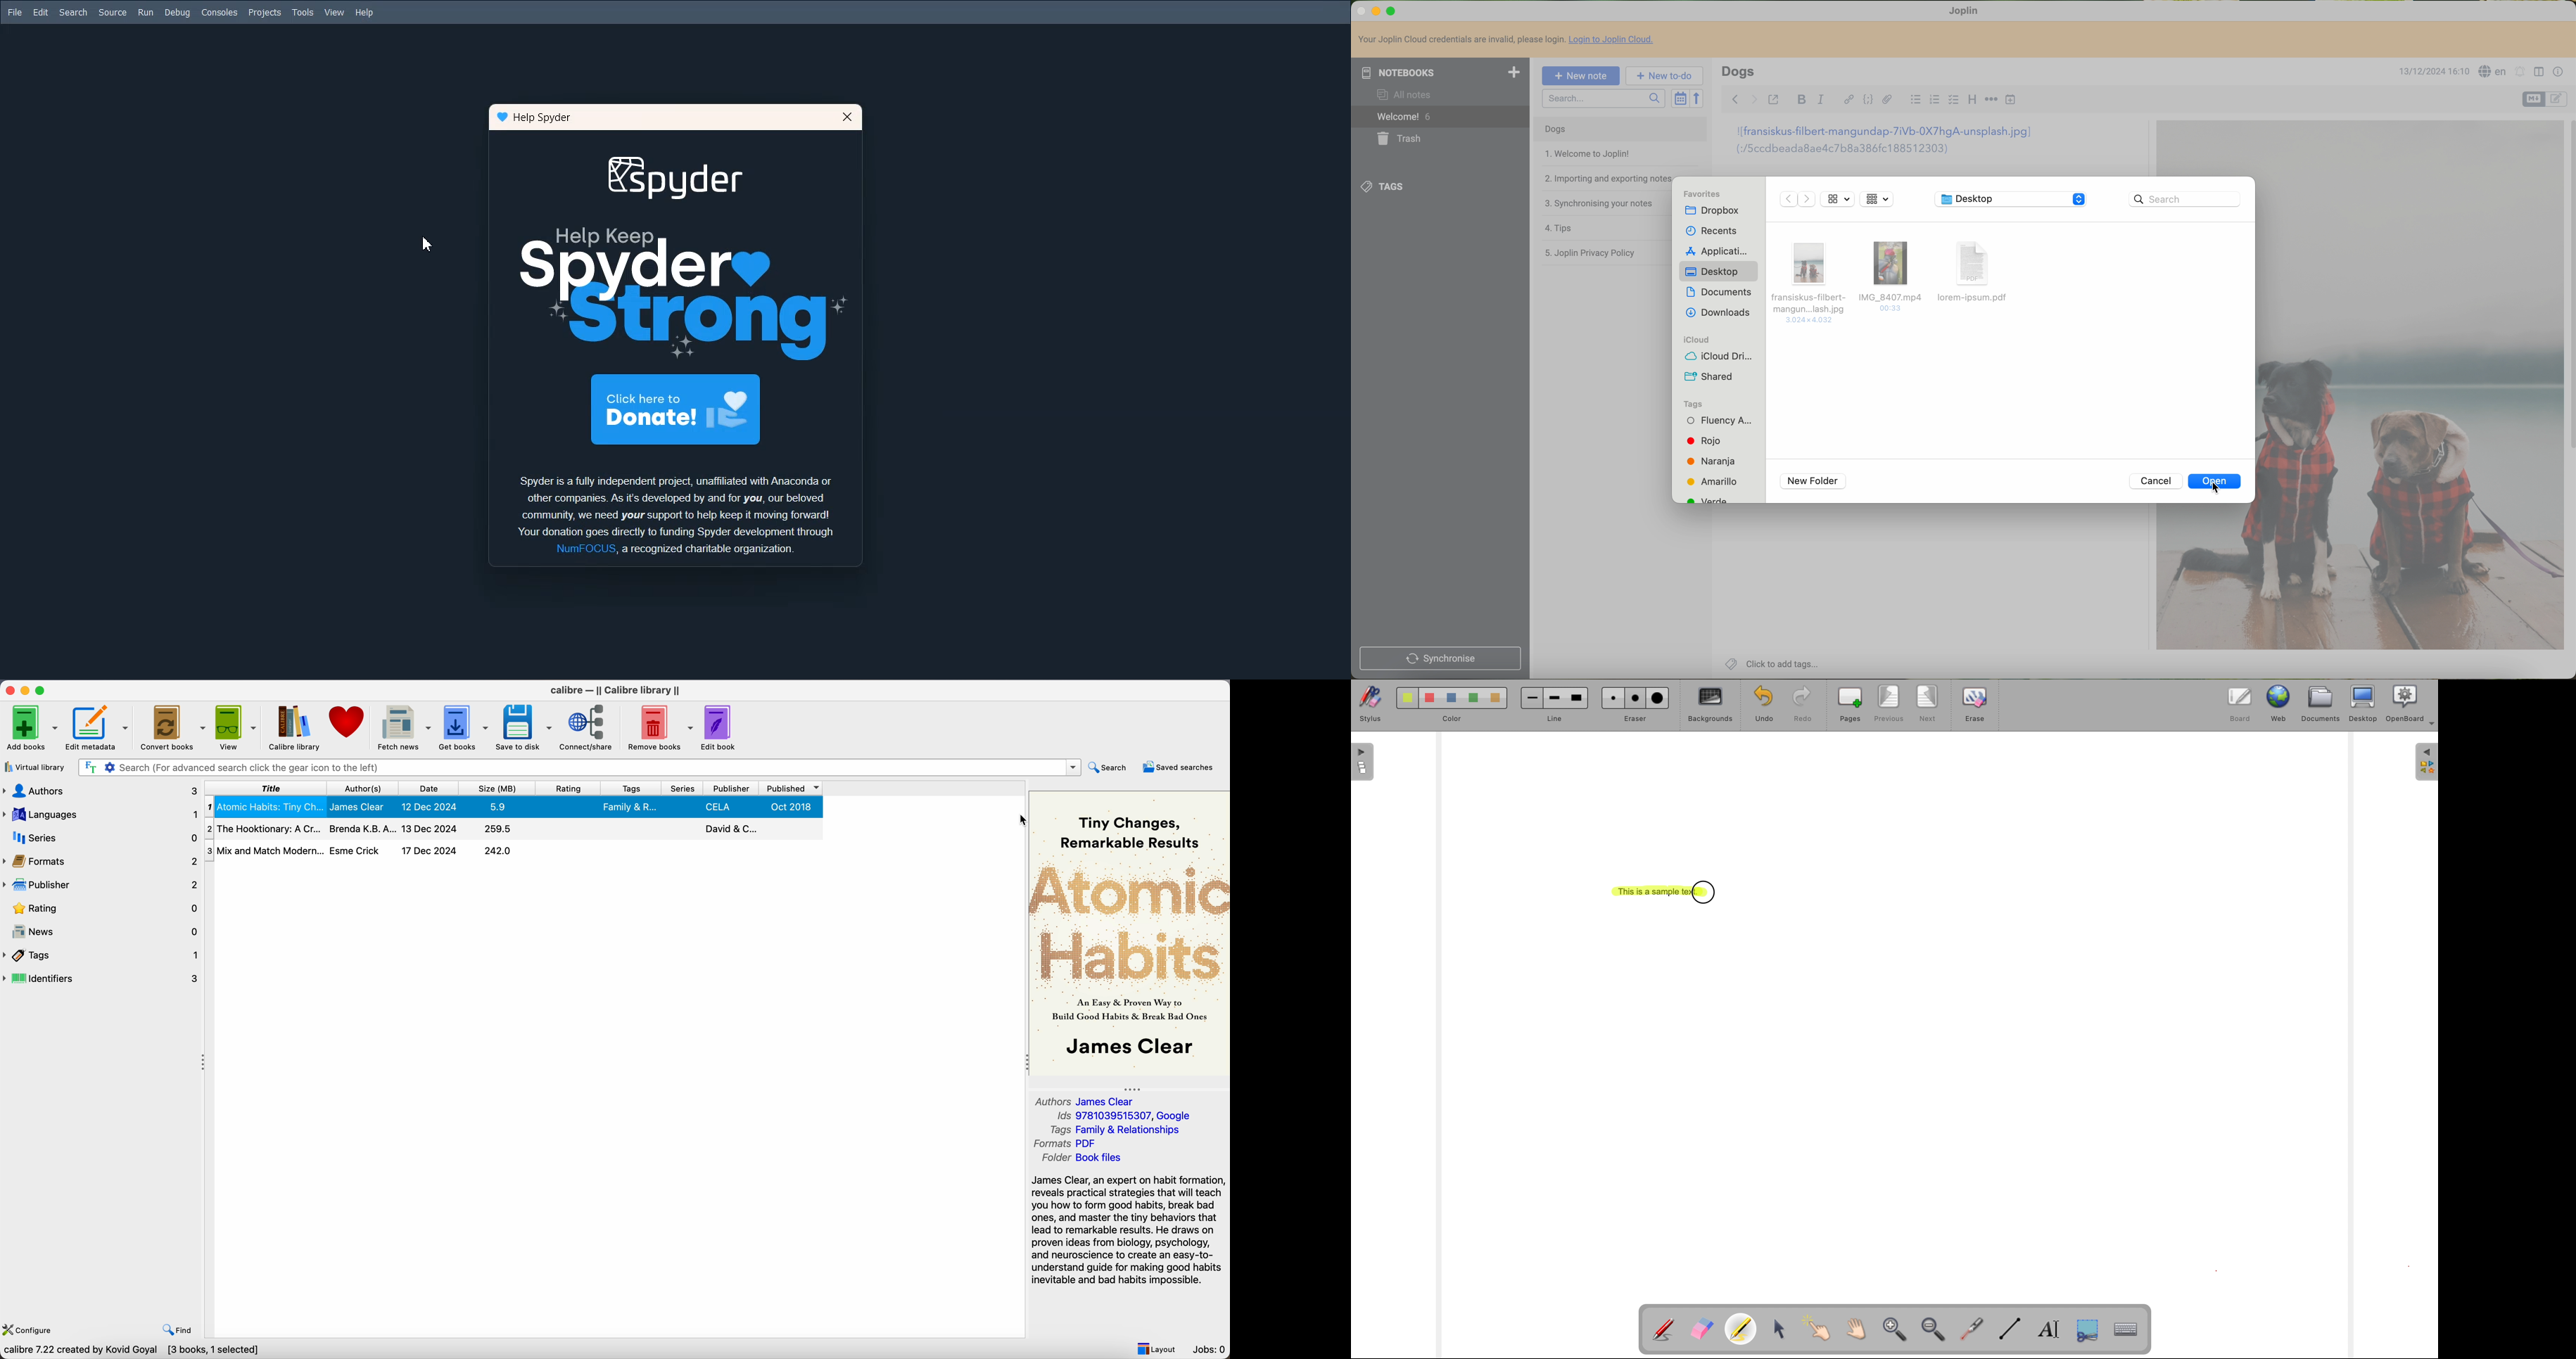 Image resolution: width=2576 pixels, height=1372 pixels. What do you see at coordinates (728, 807) in the screenshot?
I see `Penguin...` at bounding box center [728, 807].